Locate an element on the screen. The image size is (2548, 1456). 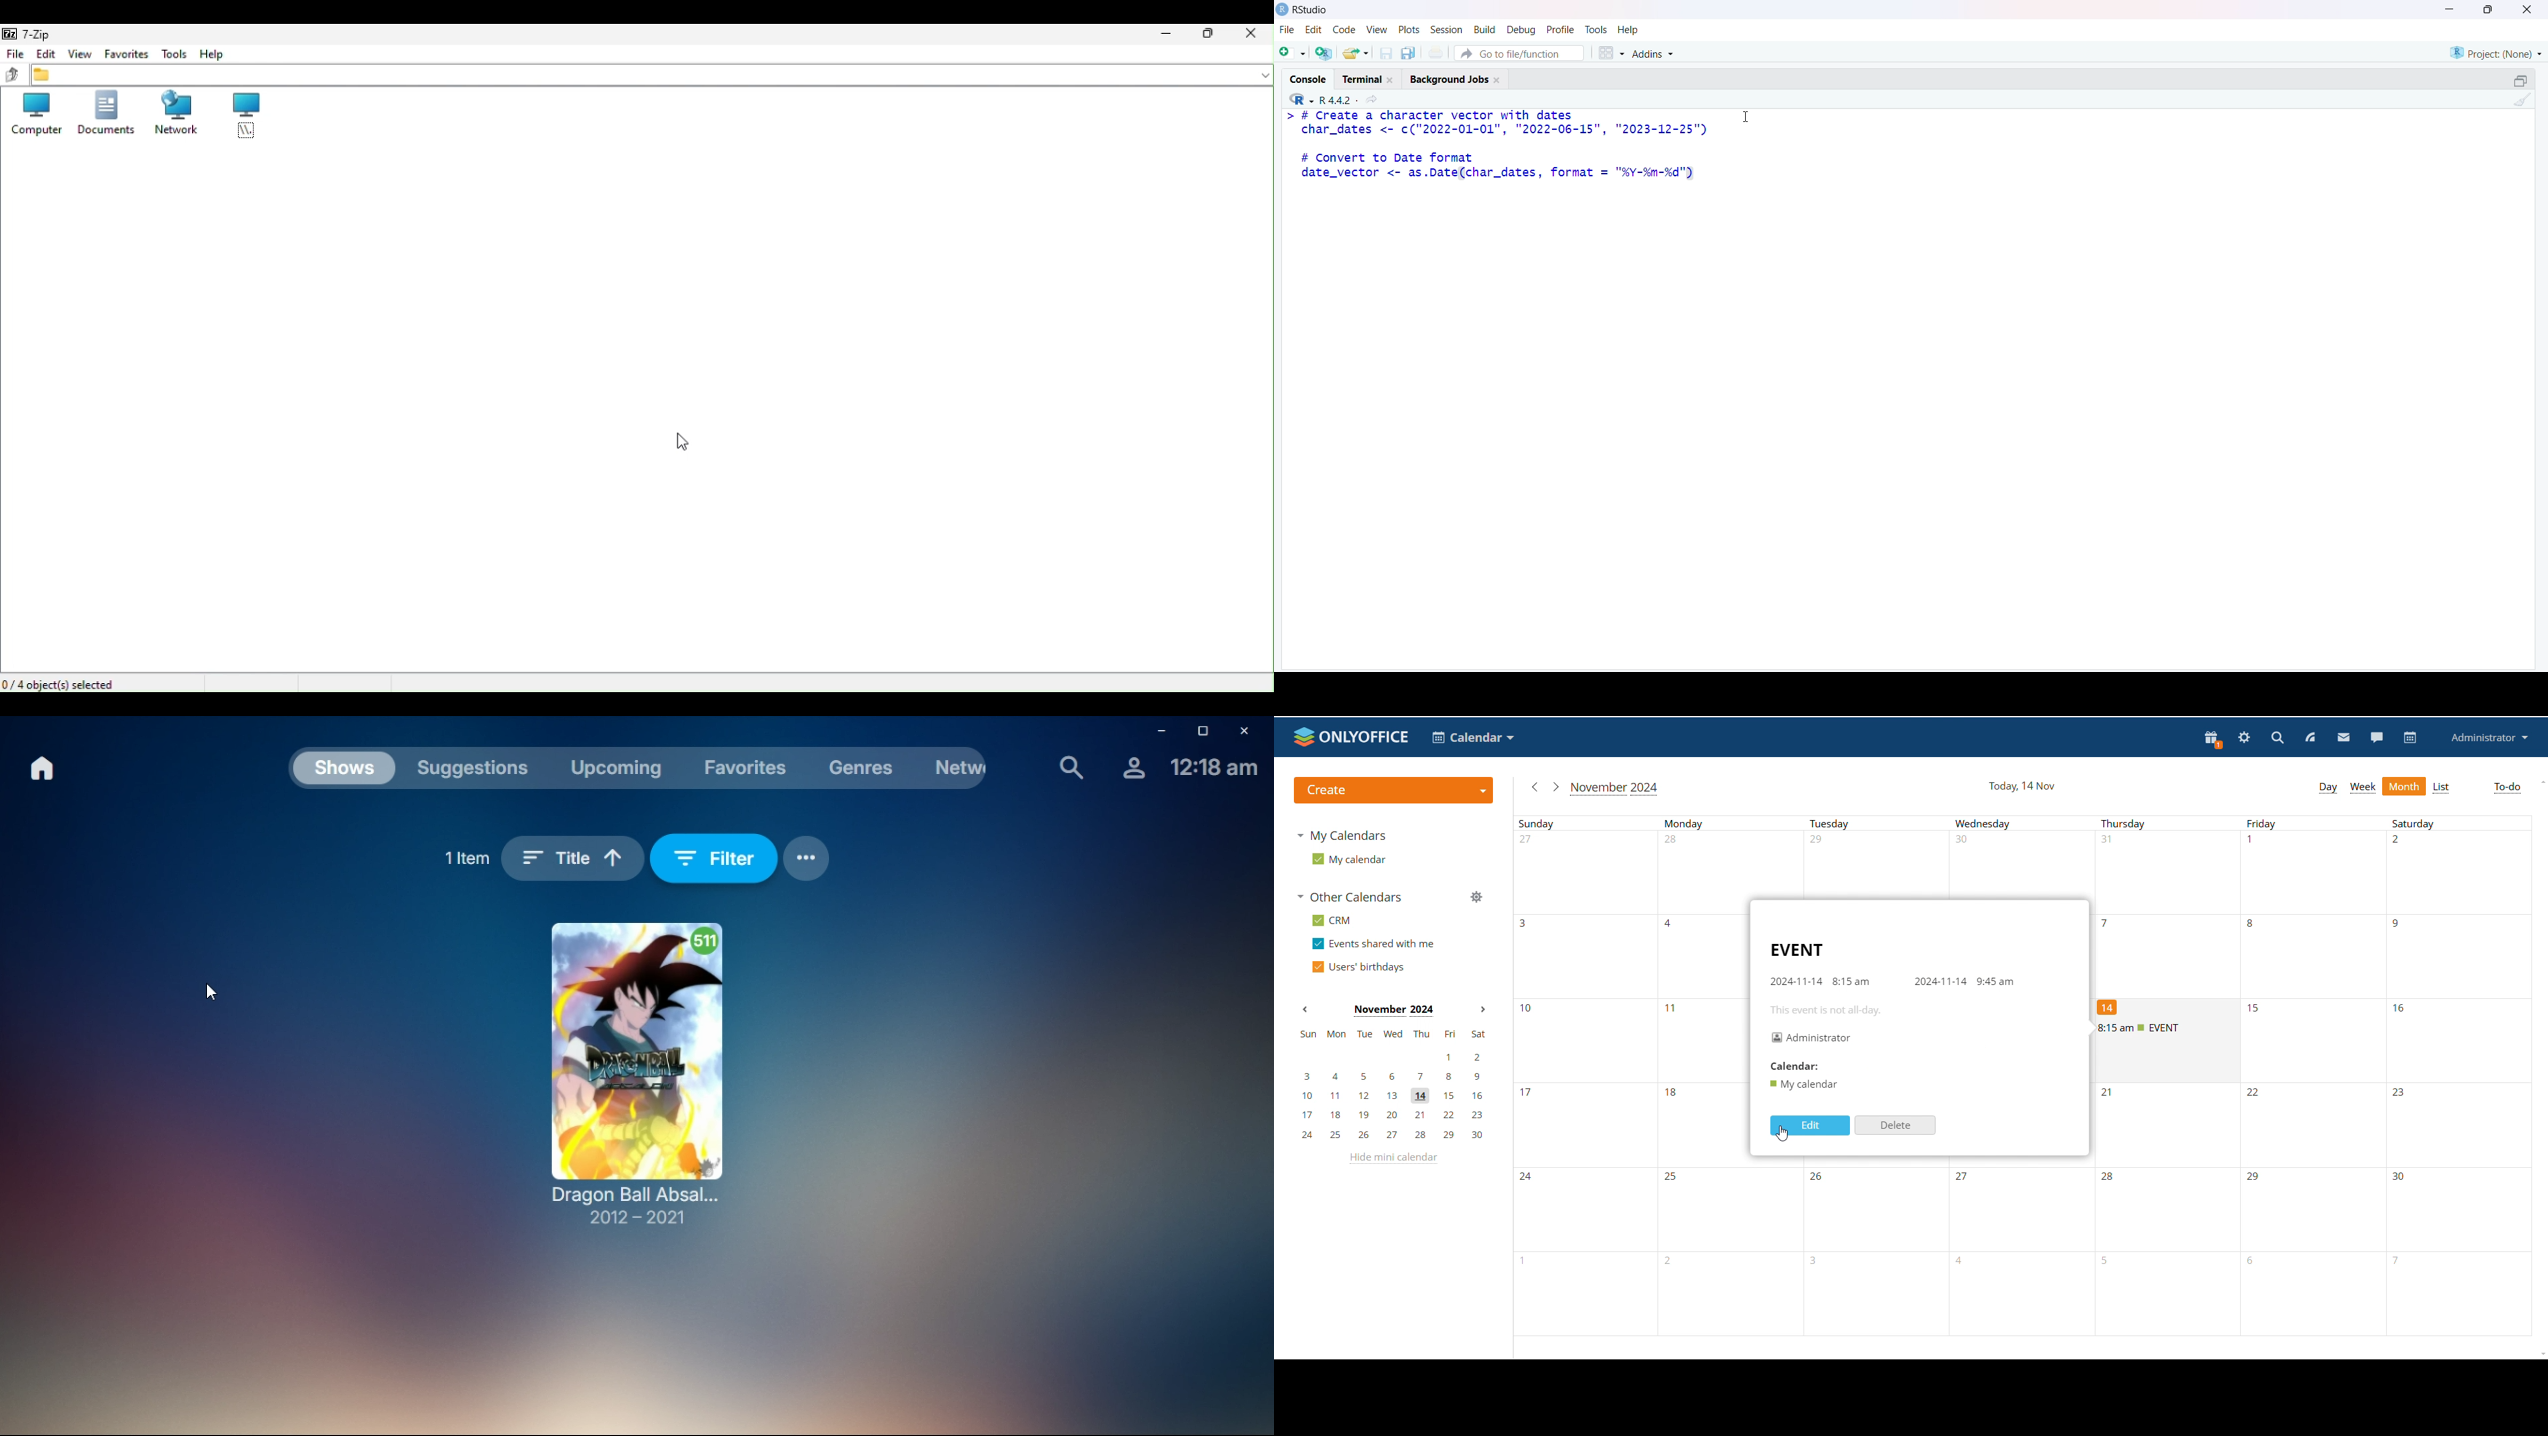
dragonball absolute collection is located at coordinates (635, 1078).